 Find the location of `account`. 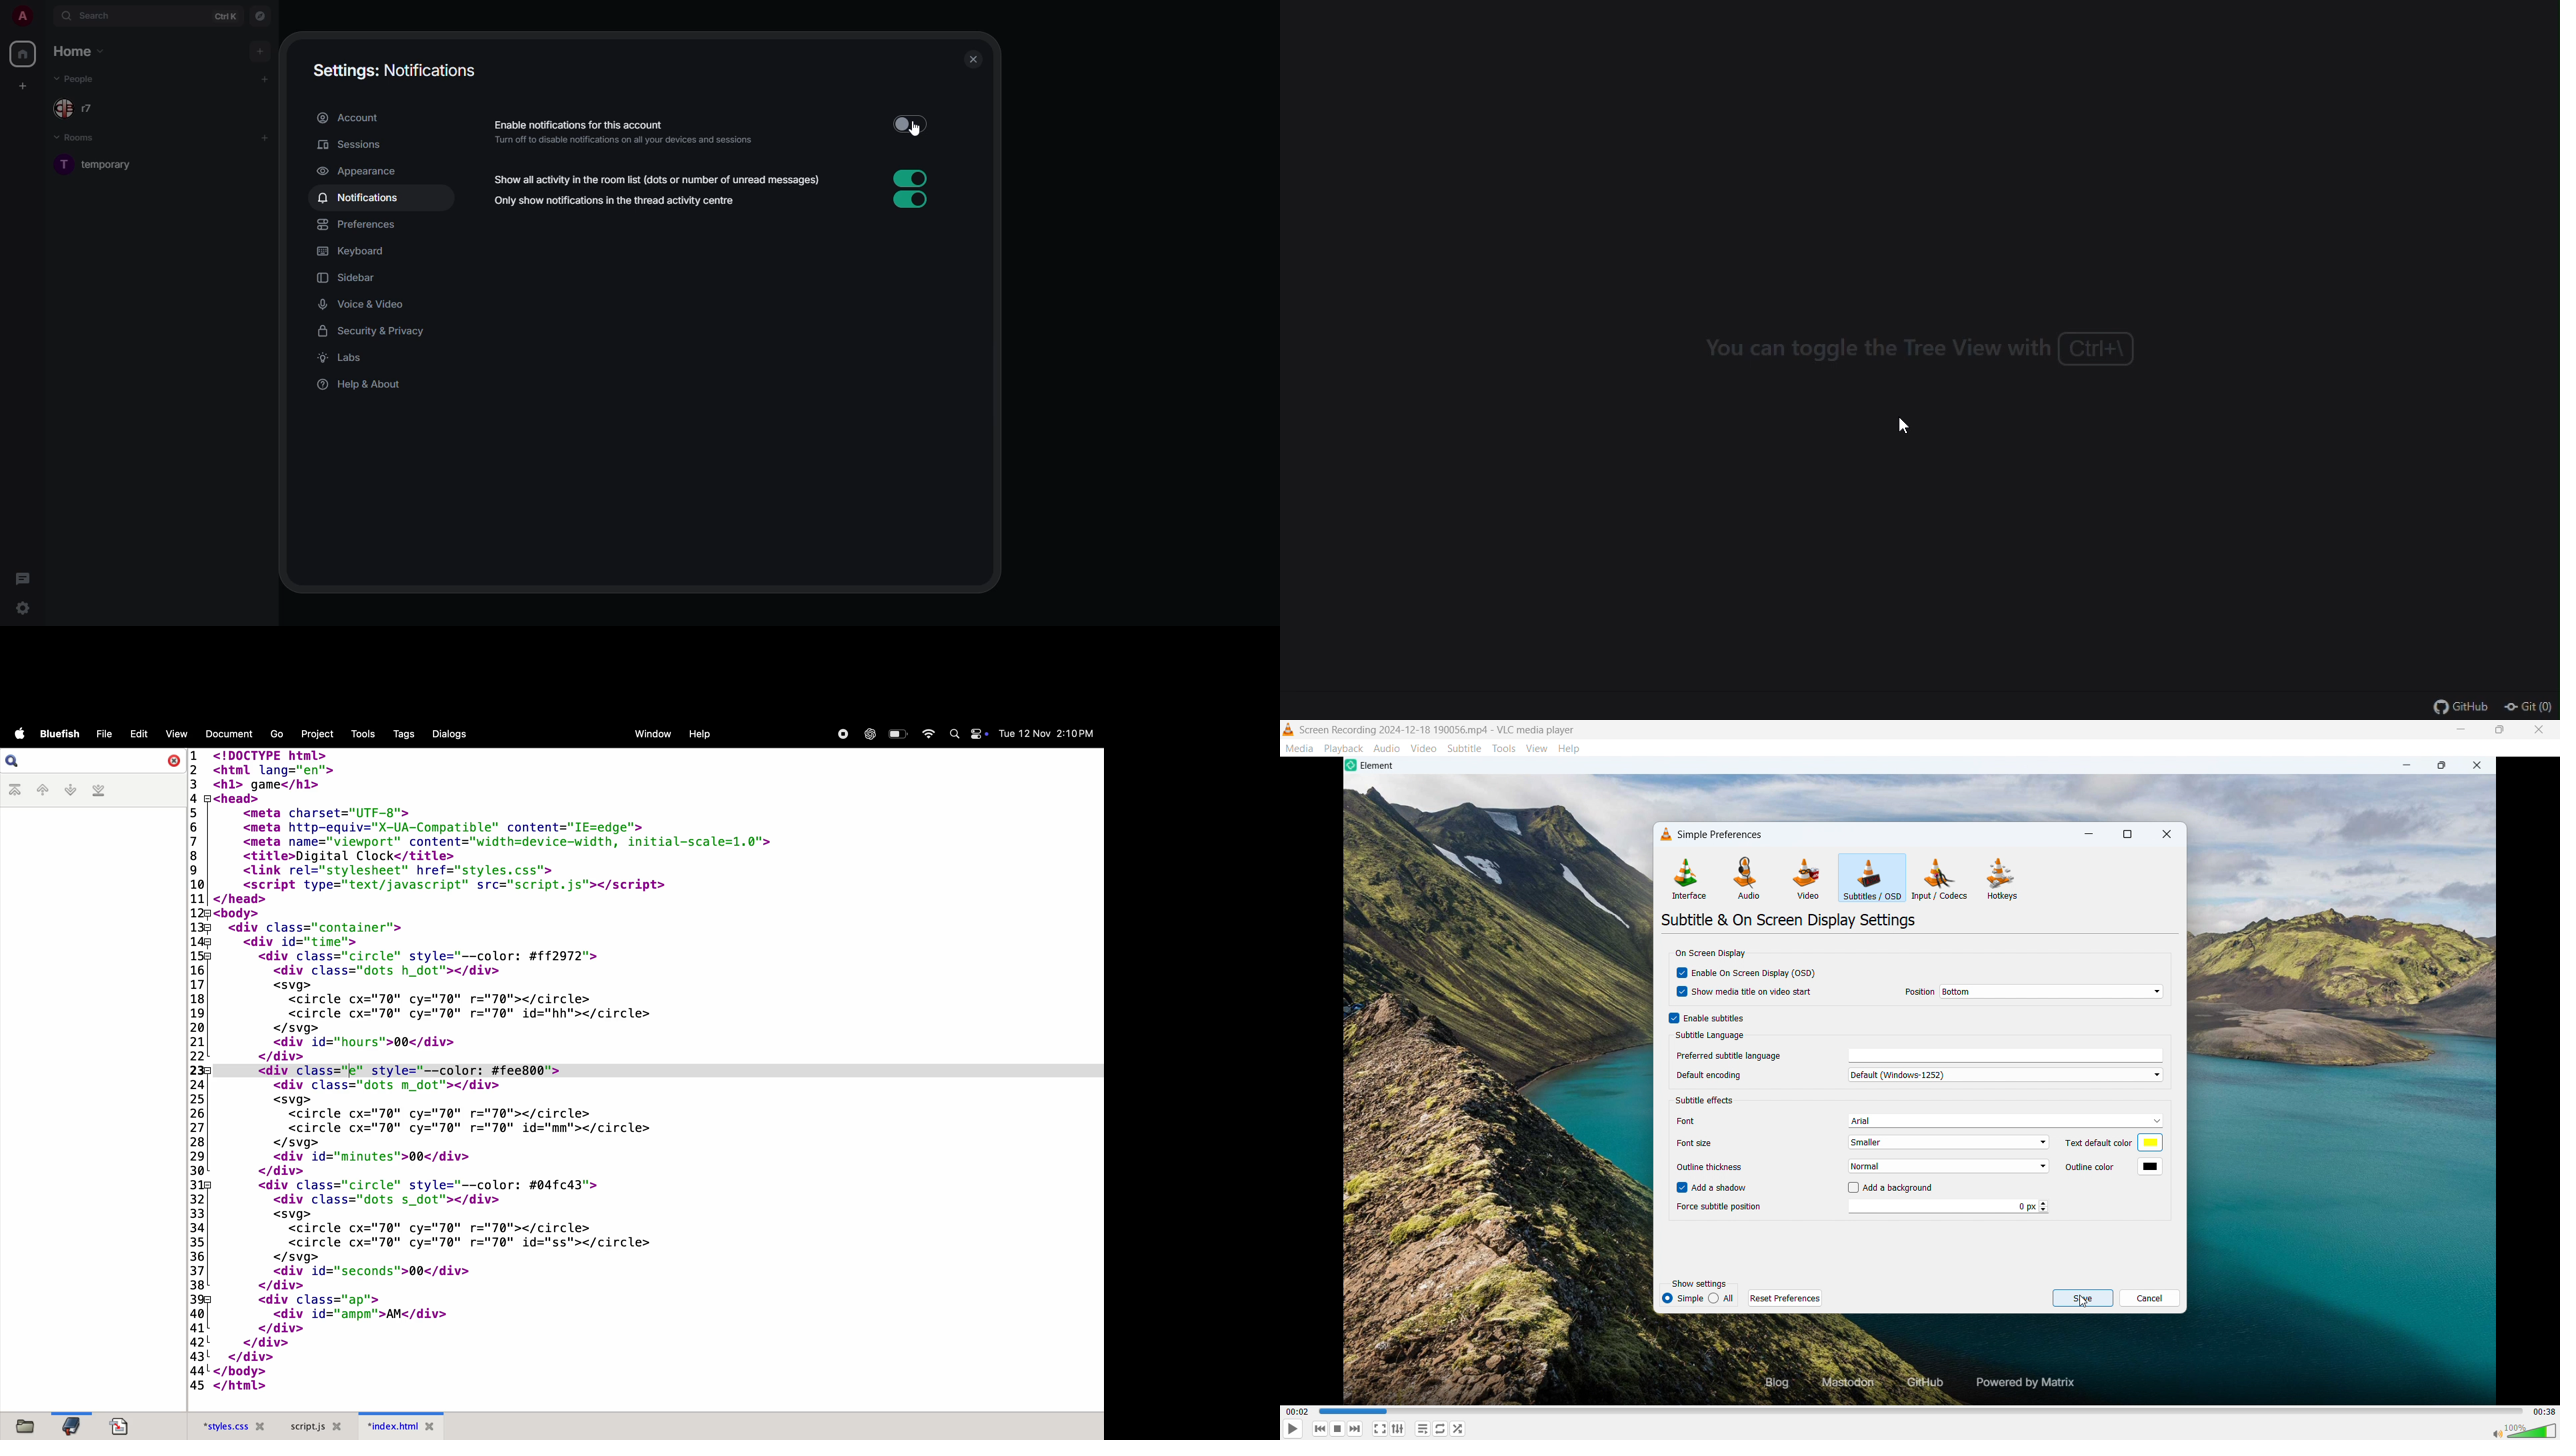

account is located at coordinates (354, 119).